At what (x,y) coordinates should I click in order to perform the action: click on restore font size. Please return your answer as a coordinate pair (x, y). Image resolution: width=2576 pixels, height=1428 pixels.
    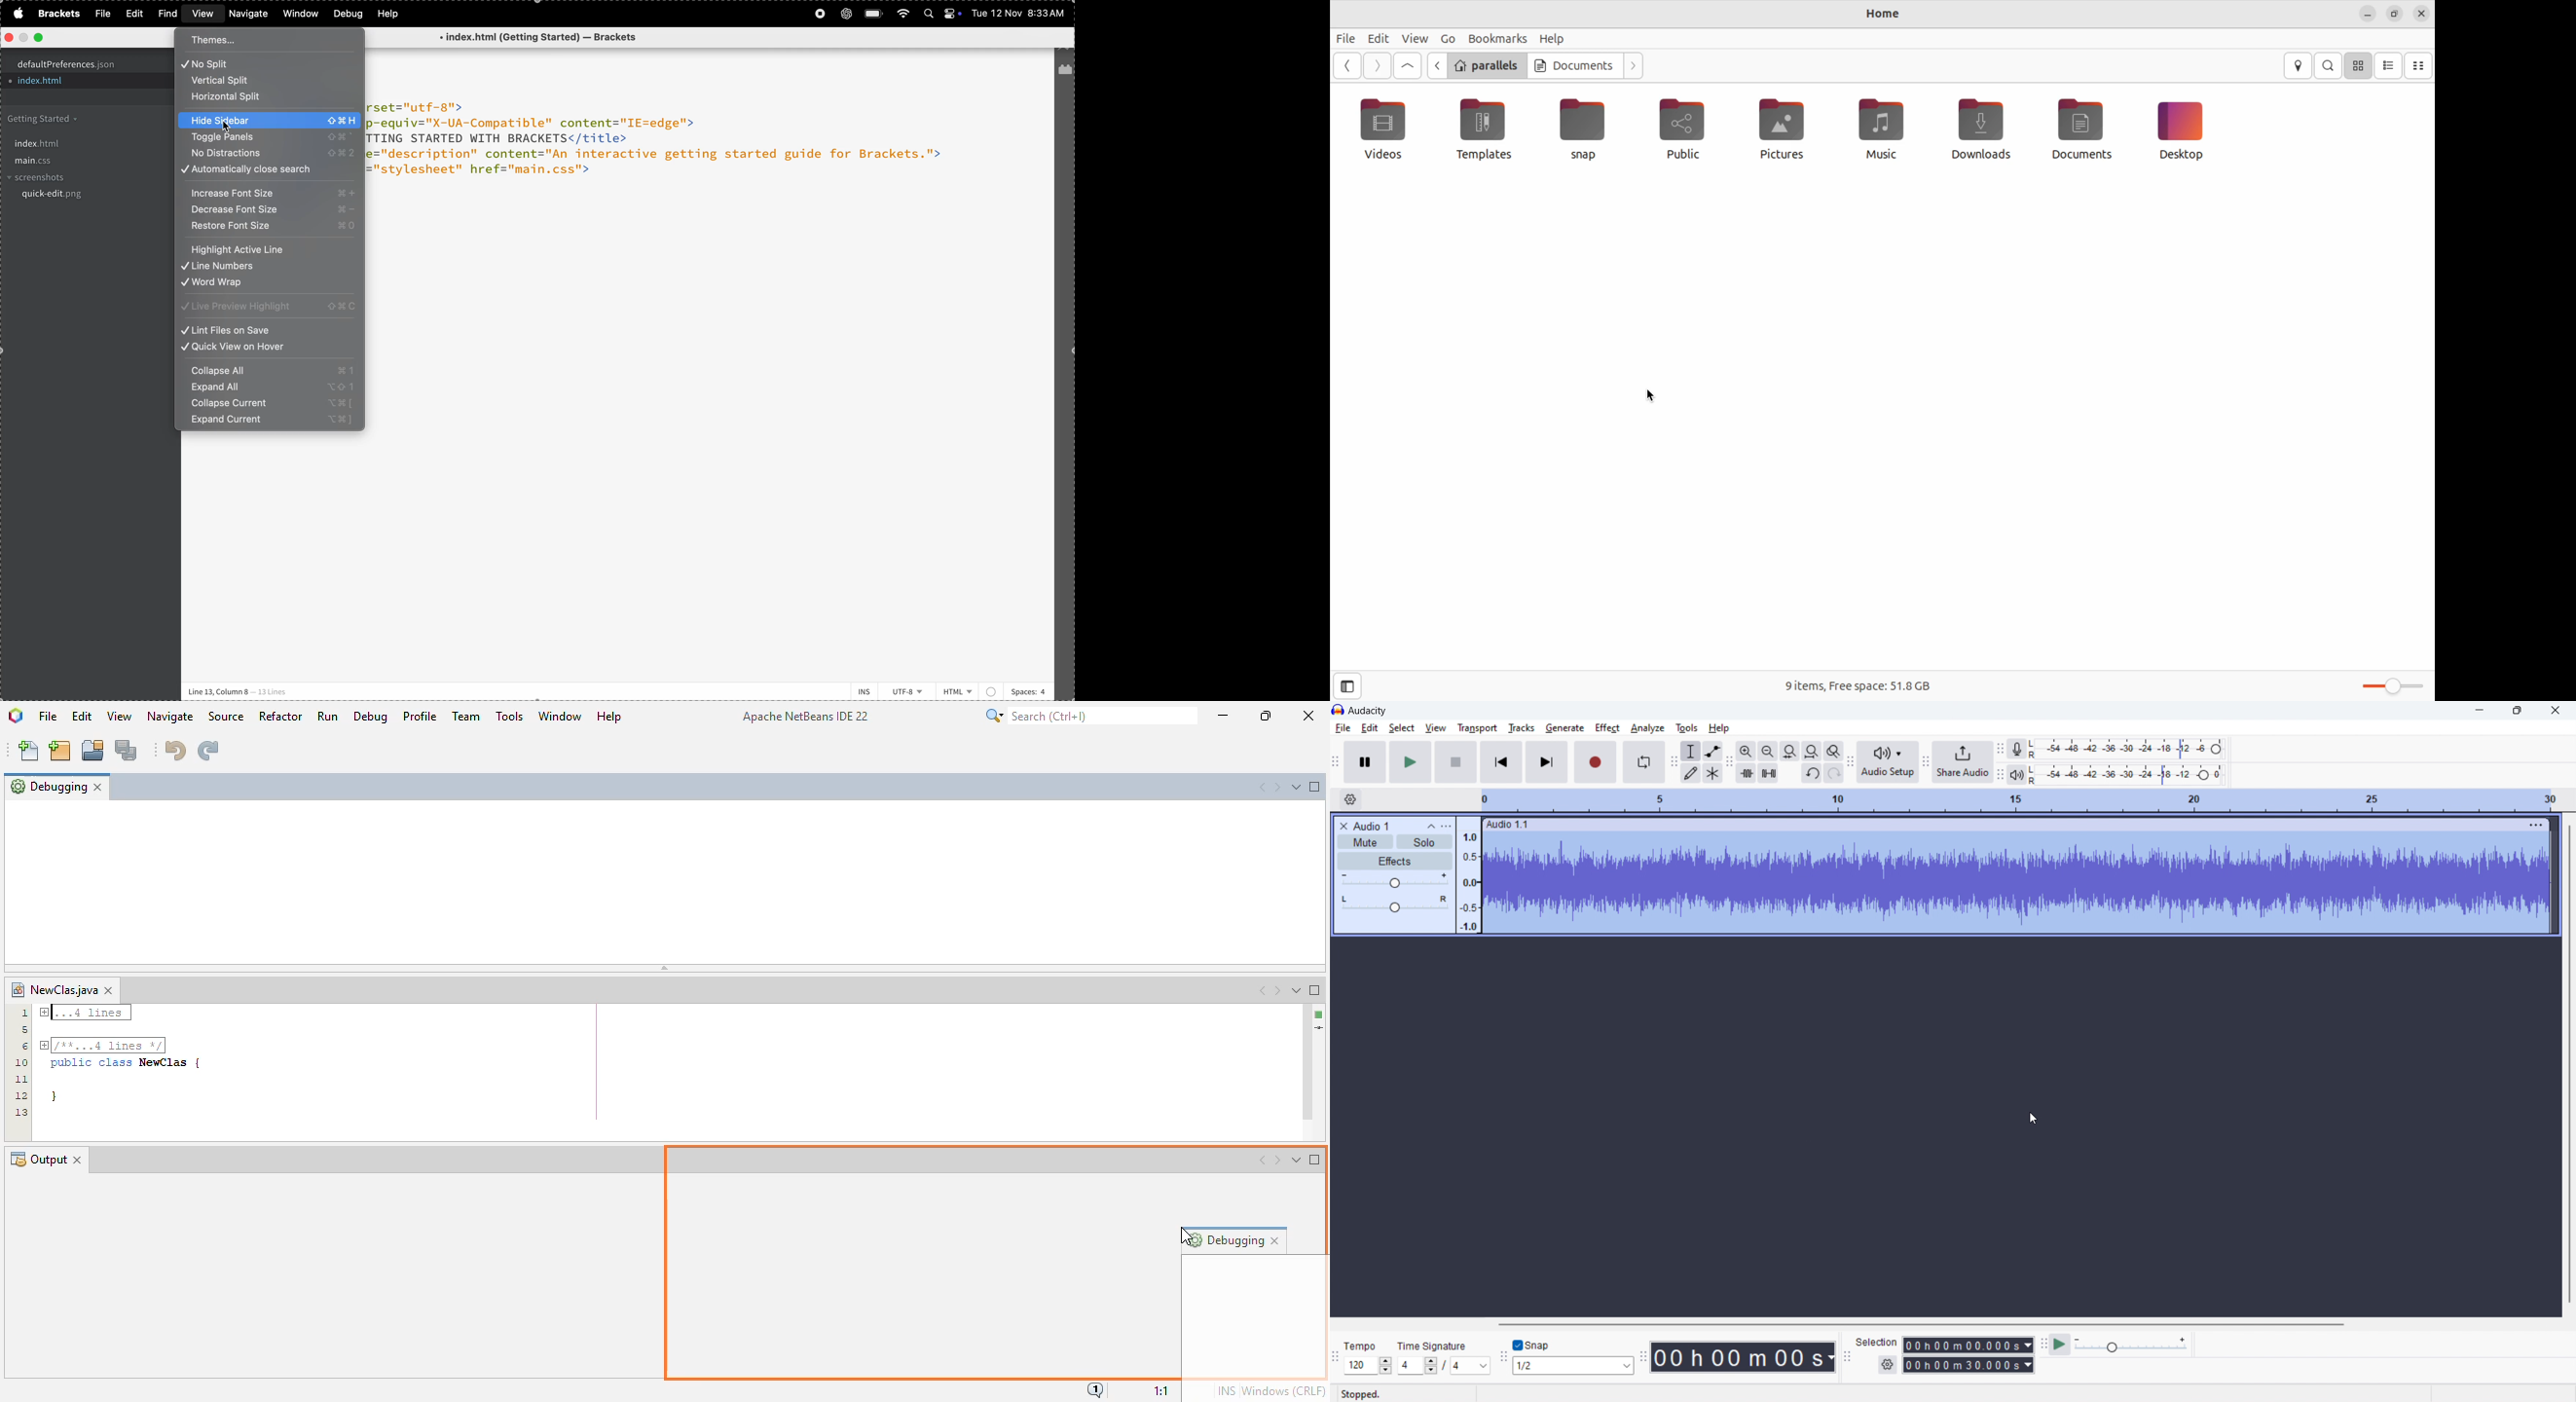
    Looking at the image, I should click on (269, 229).